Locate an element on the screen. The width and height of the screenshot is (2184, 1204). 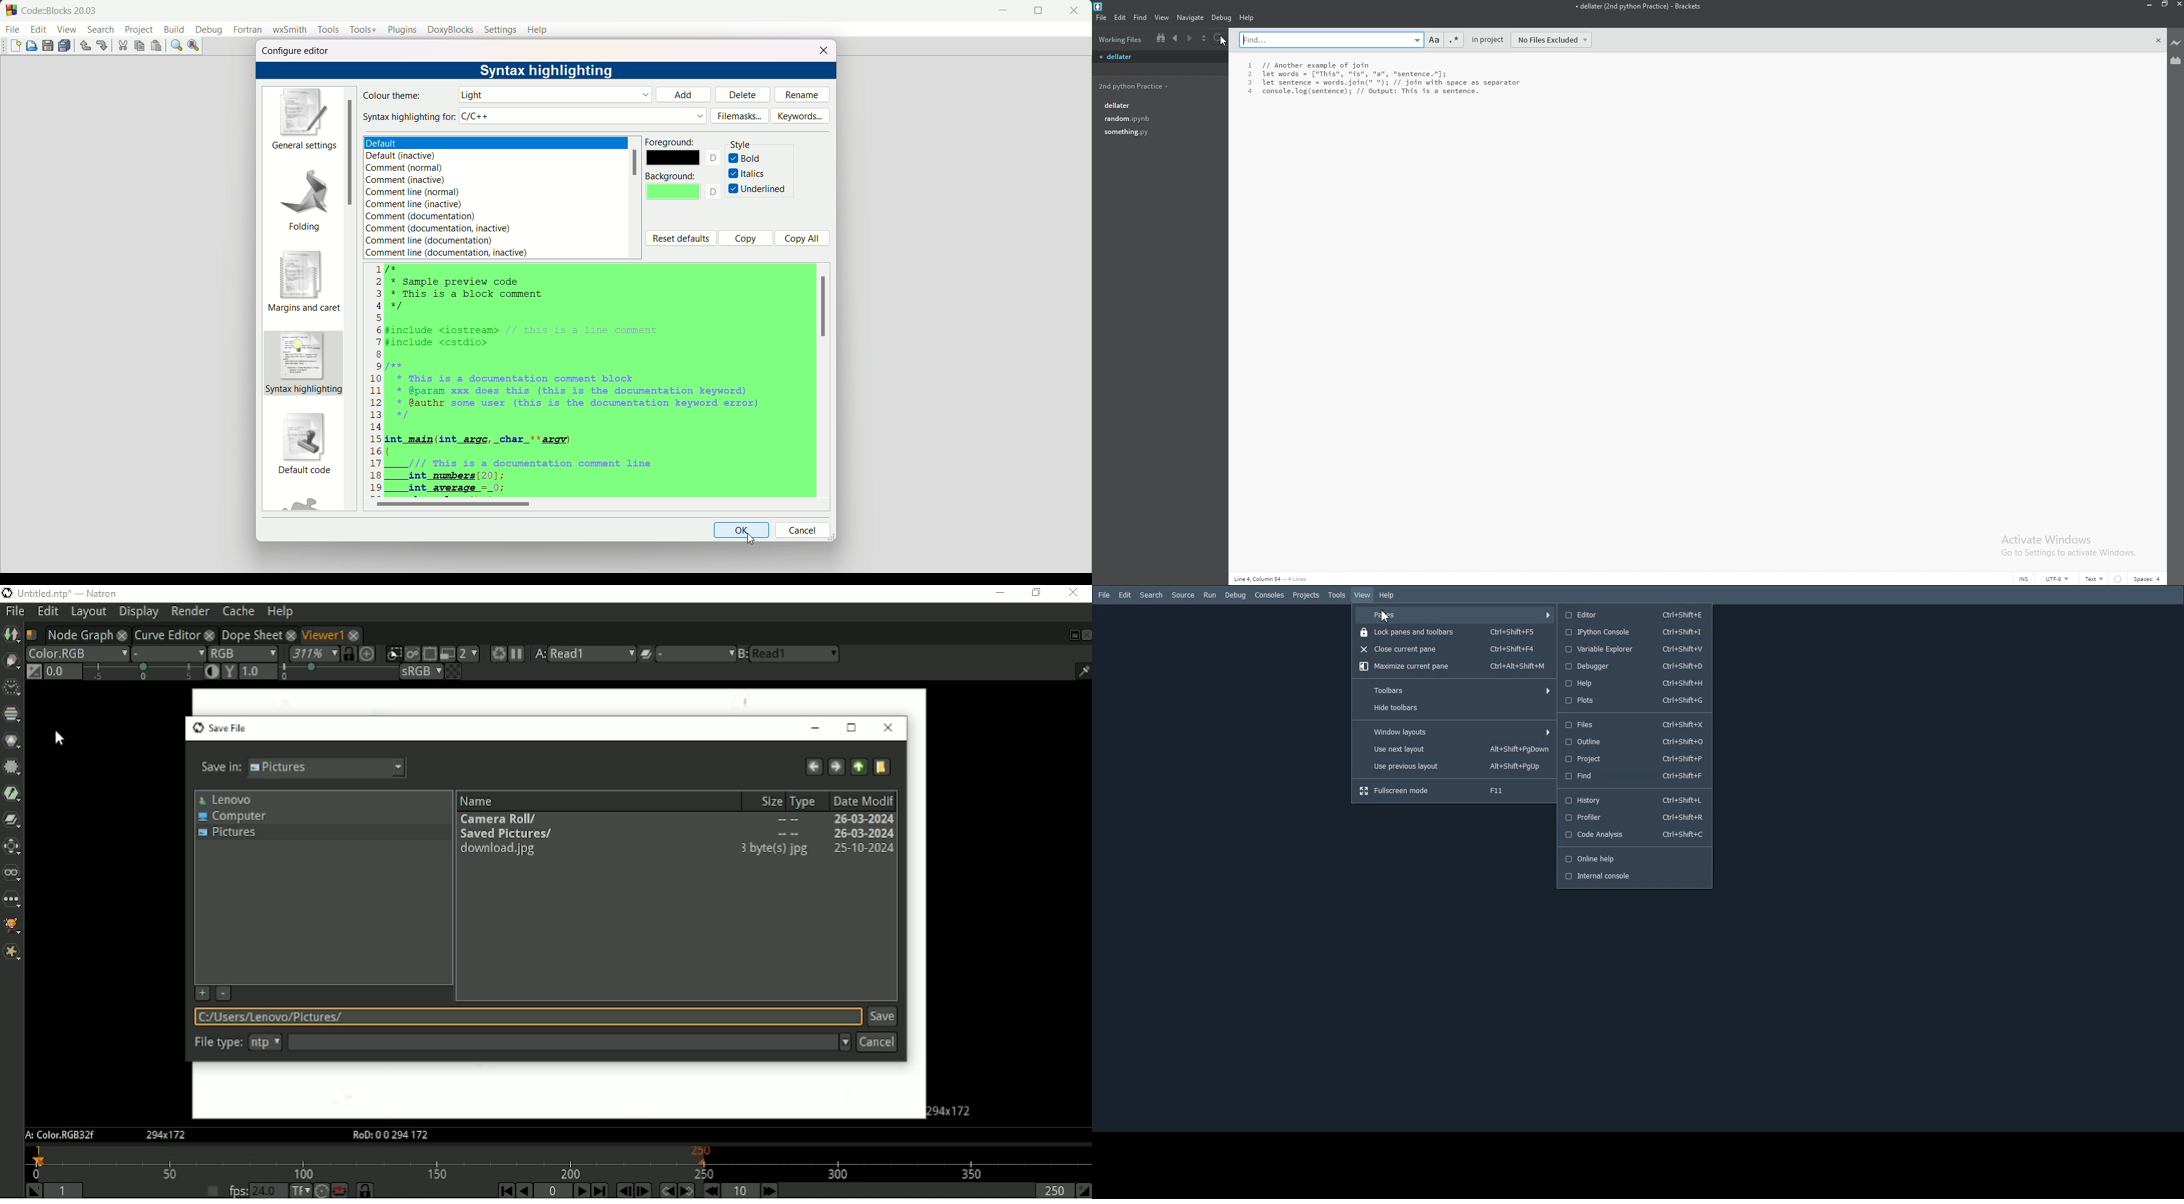
scrollbar is located at coordinates (636, 164).